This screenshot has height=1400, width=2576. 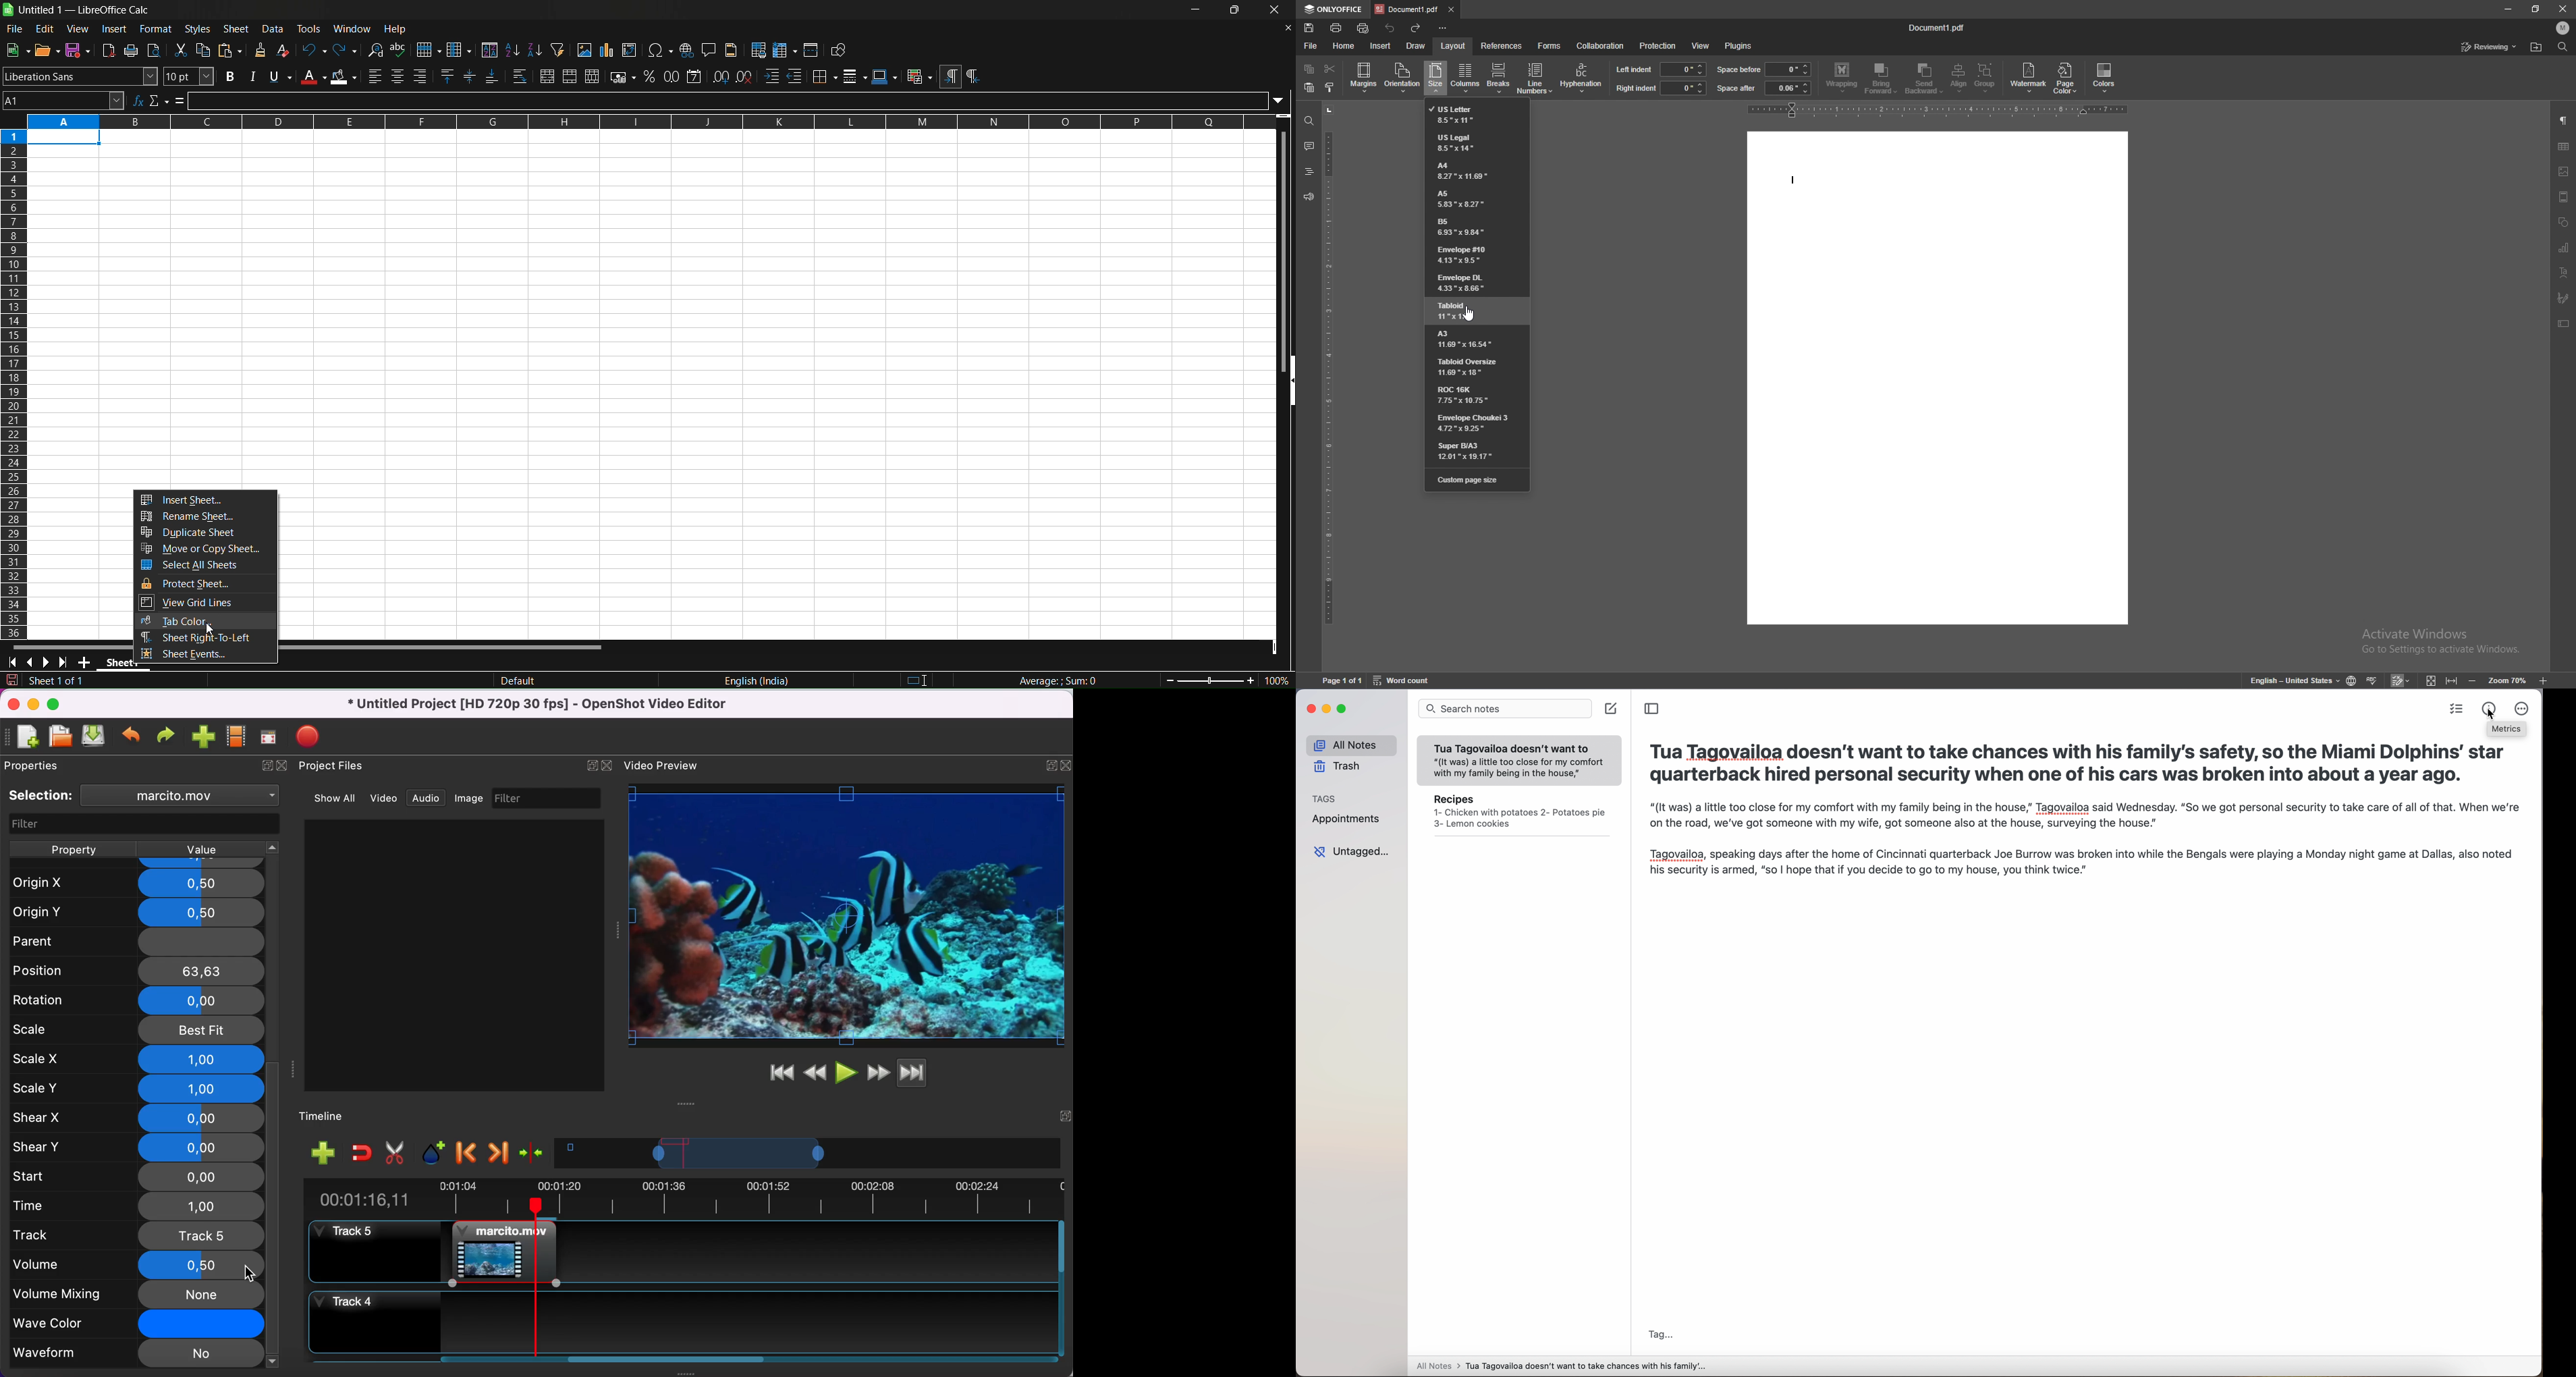 What do you see at coordinates (2507, 730) in the screenshot?
I see `metrics` at bounding box center [2507, 730].